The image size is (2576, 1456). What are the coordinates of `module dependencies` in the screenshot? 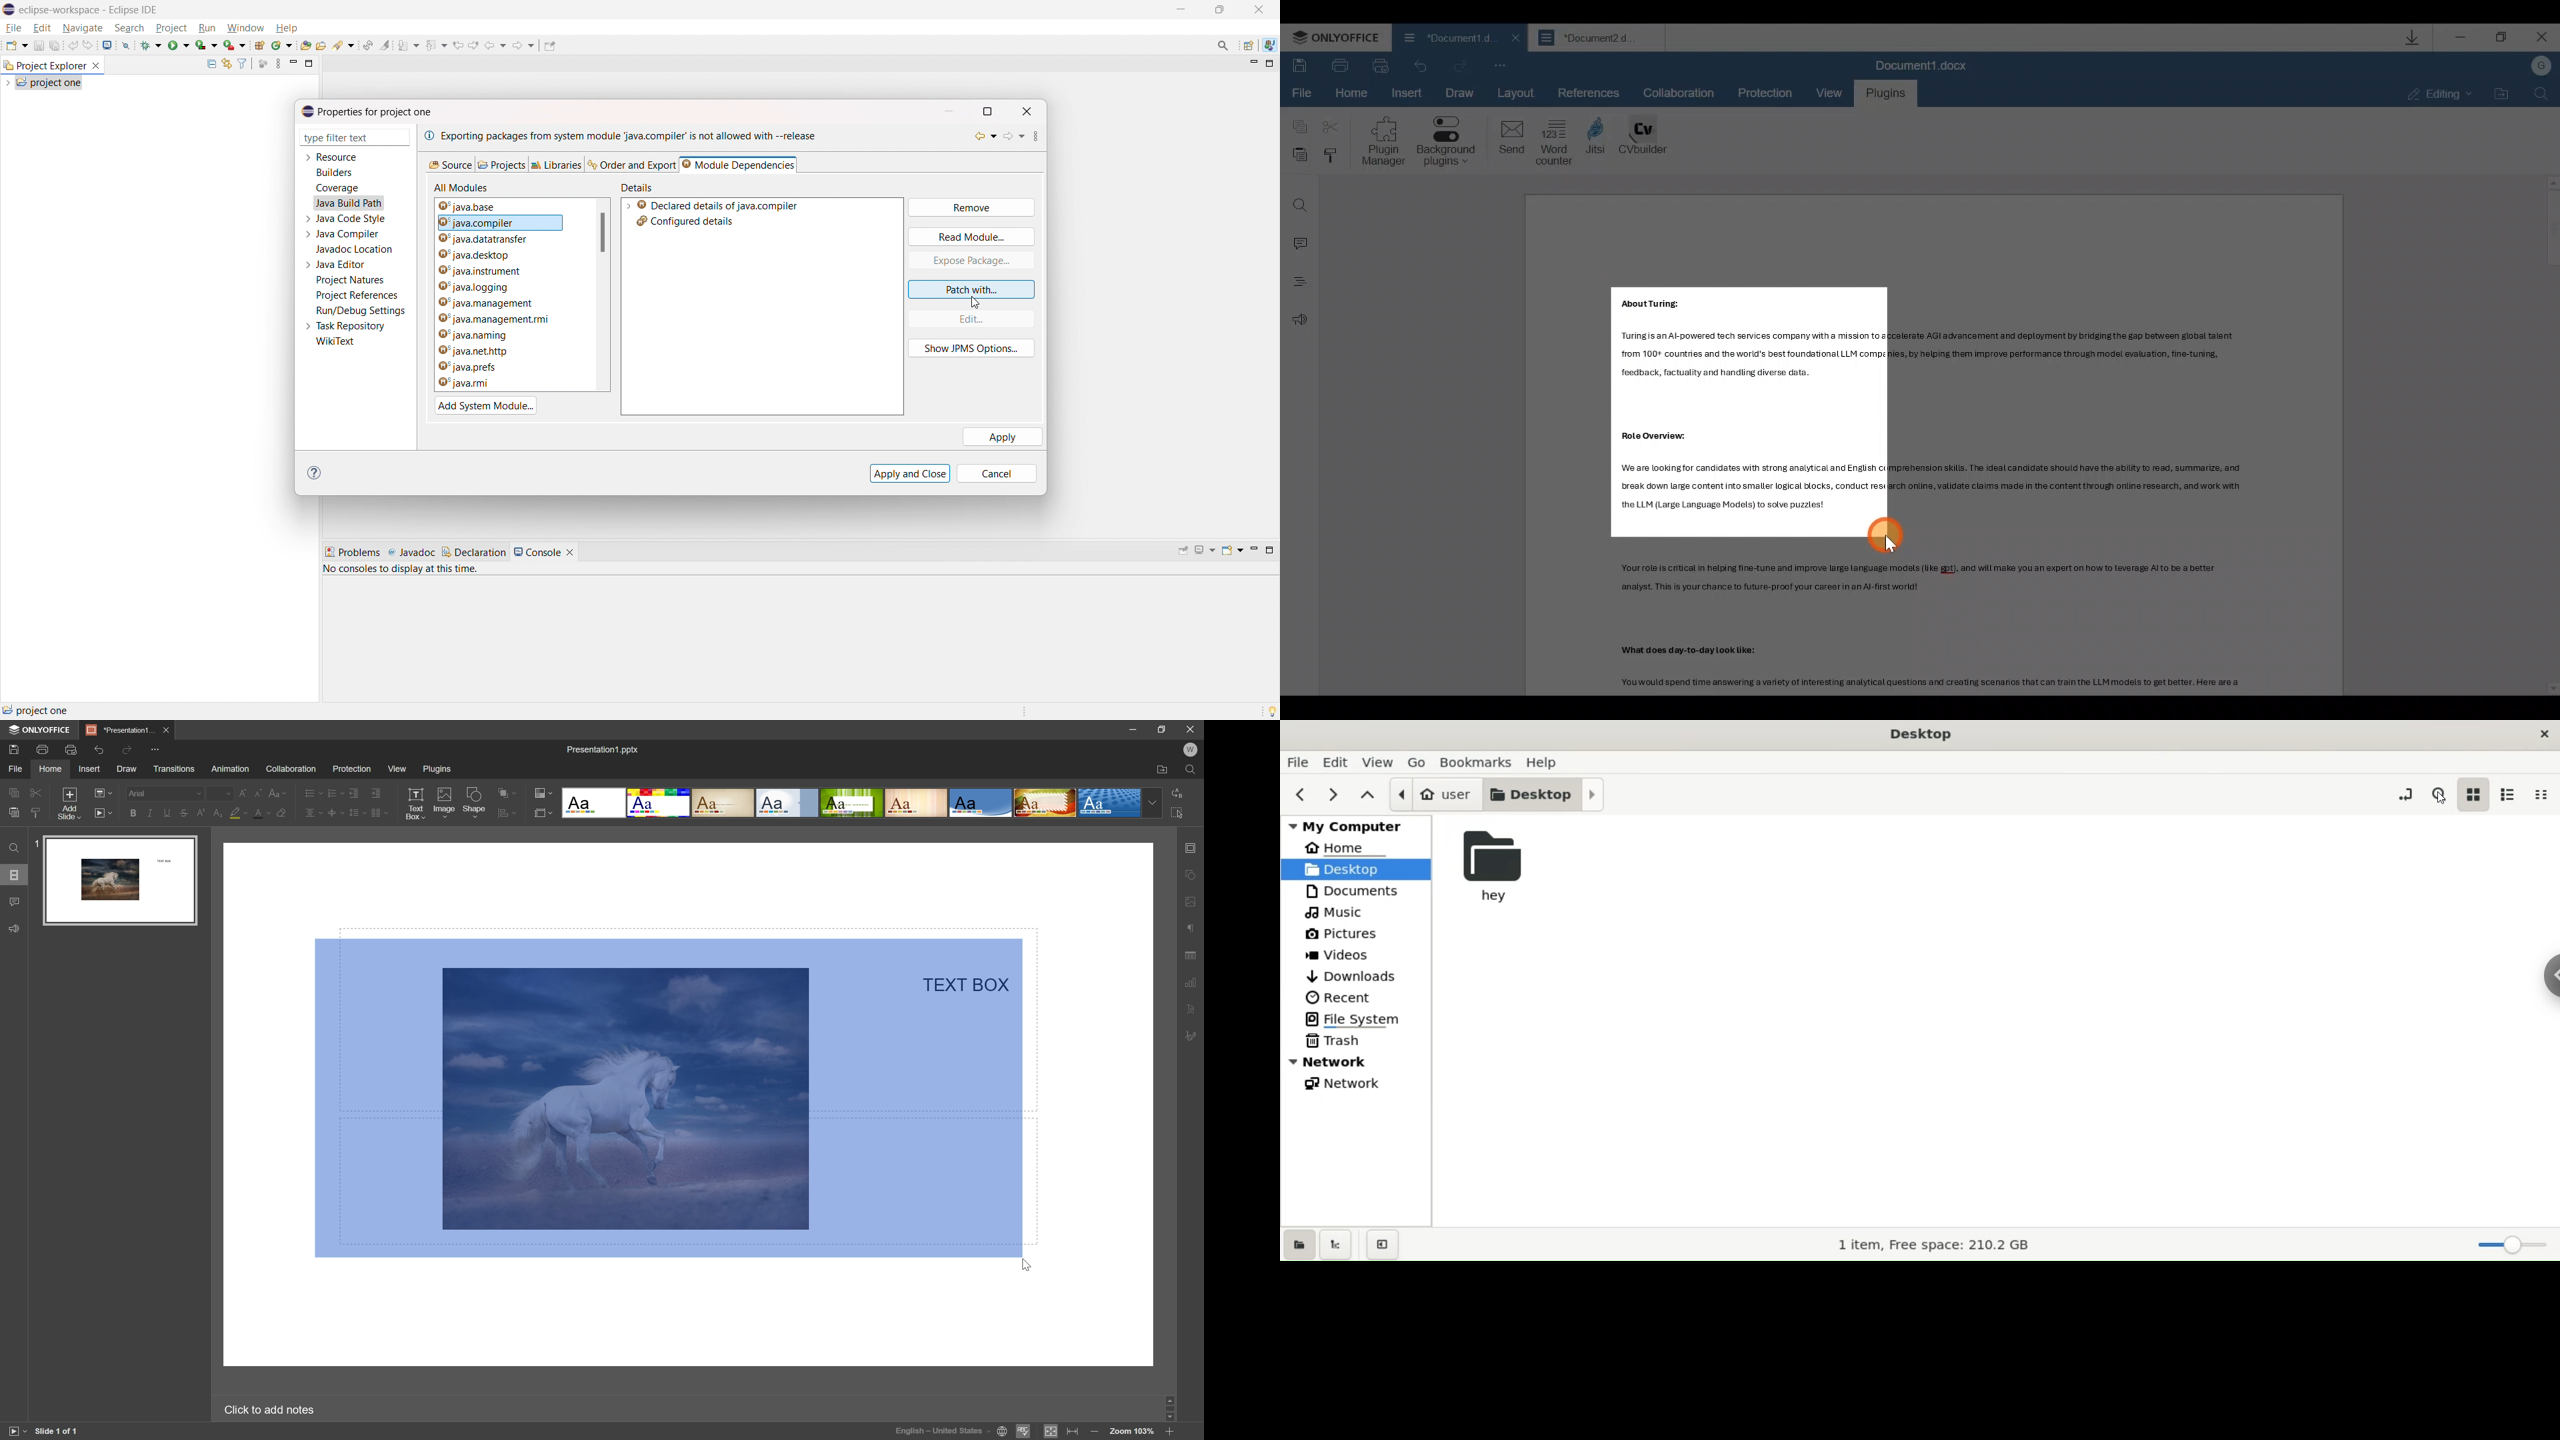 It's located at (737, 164).